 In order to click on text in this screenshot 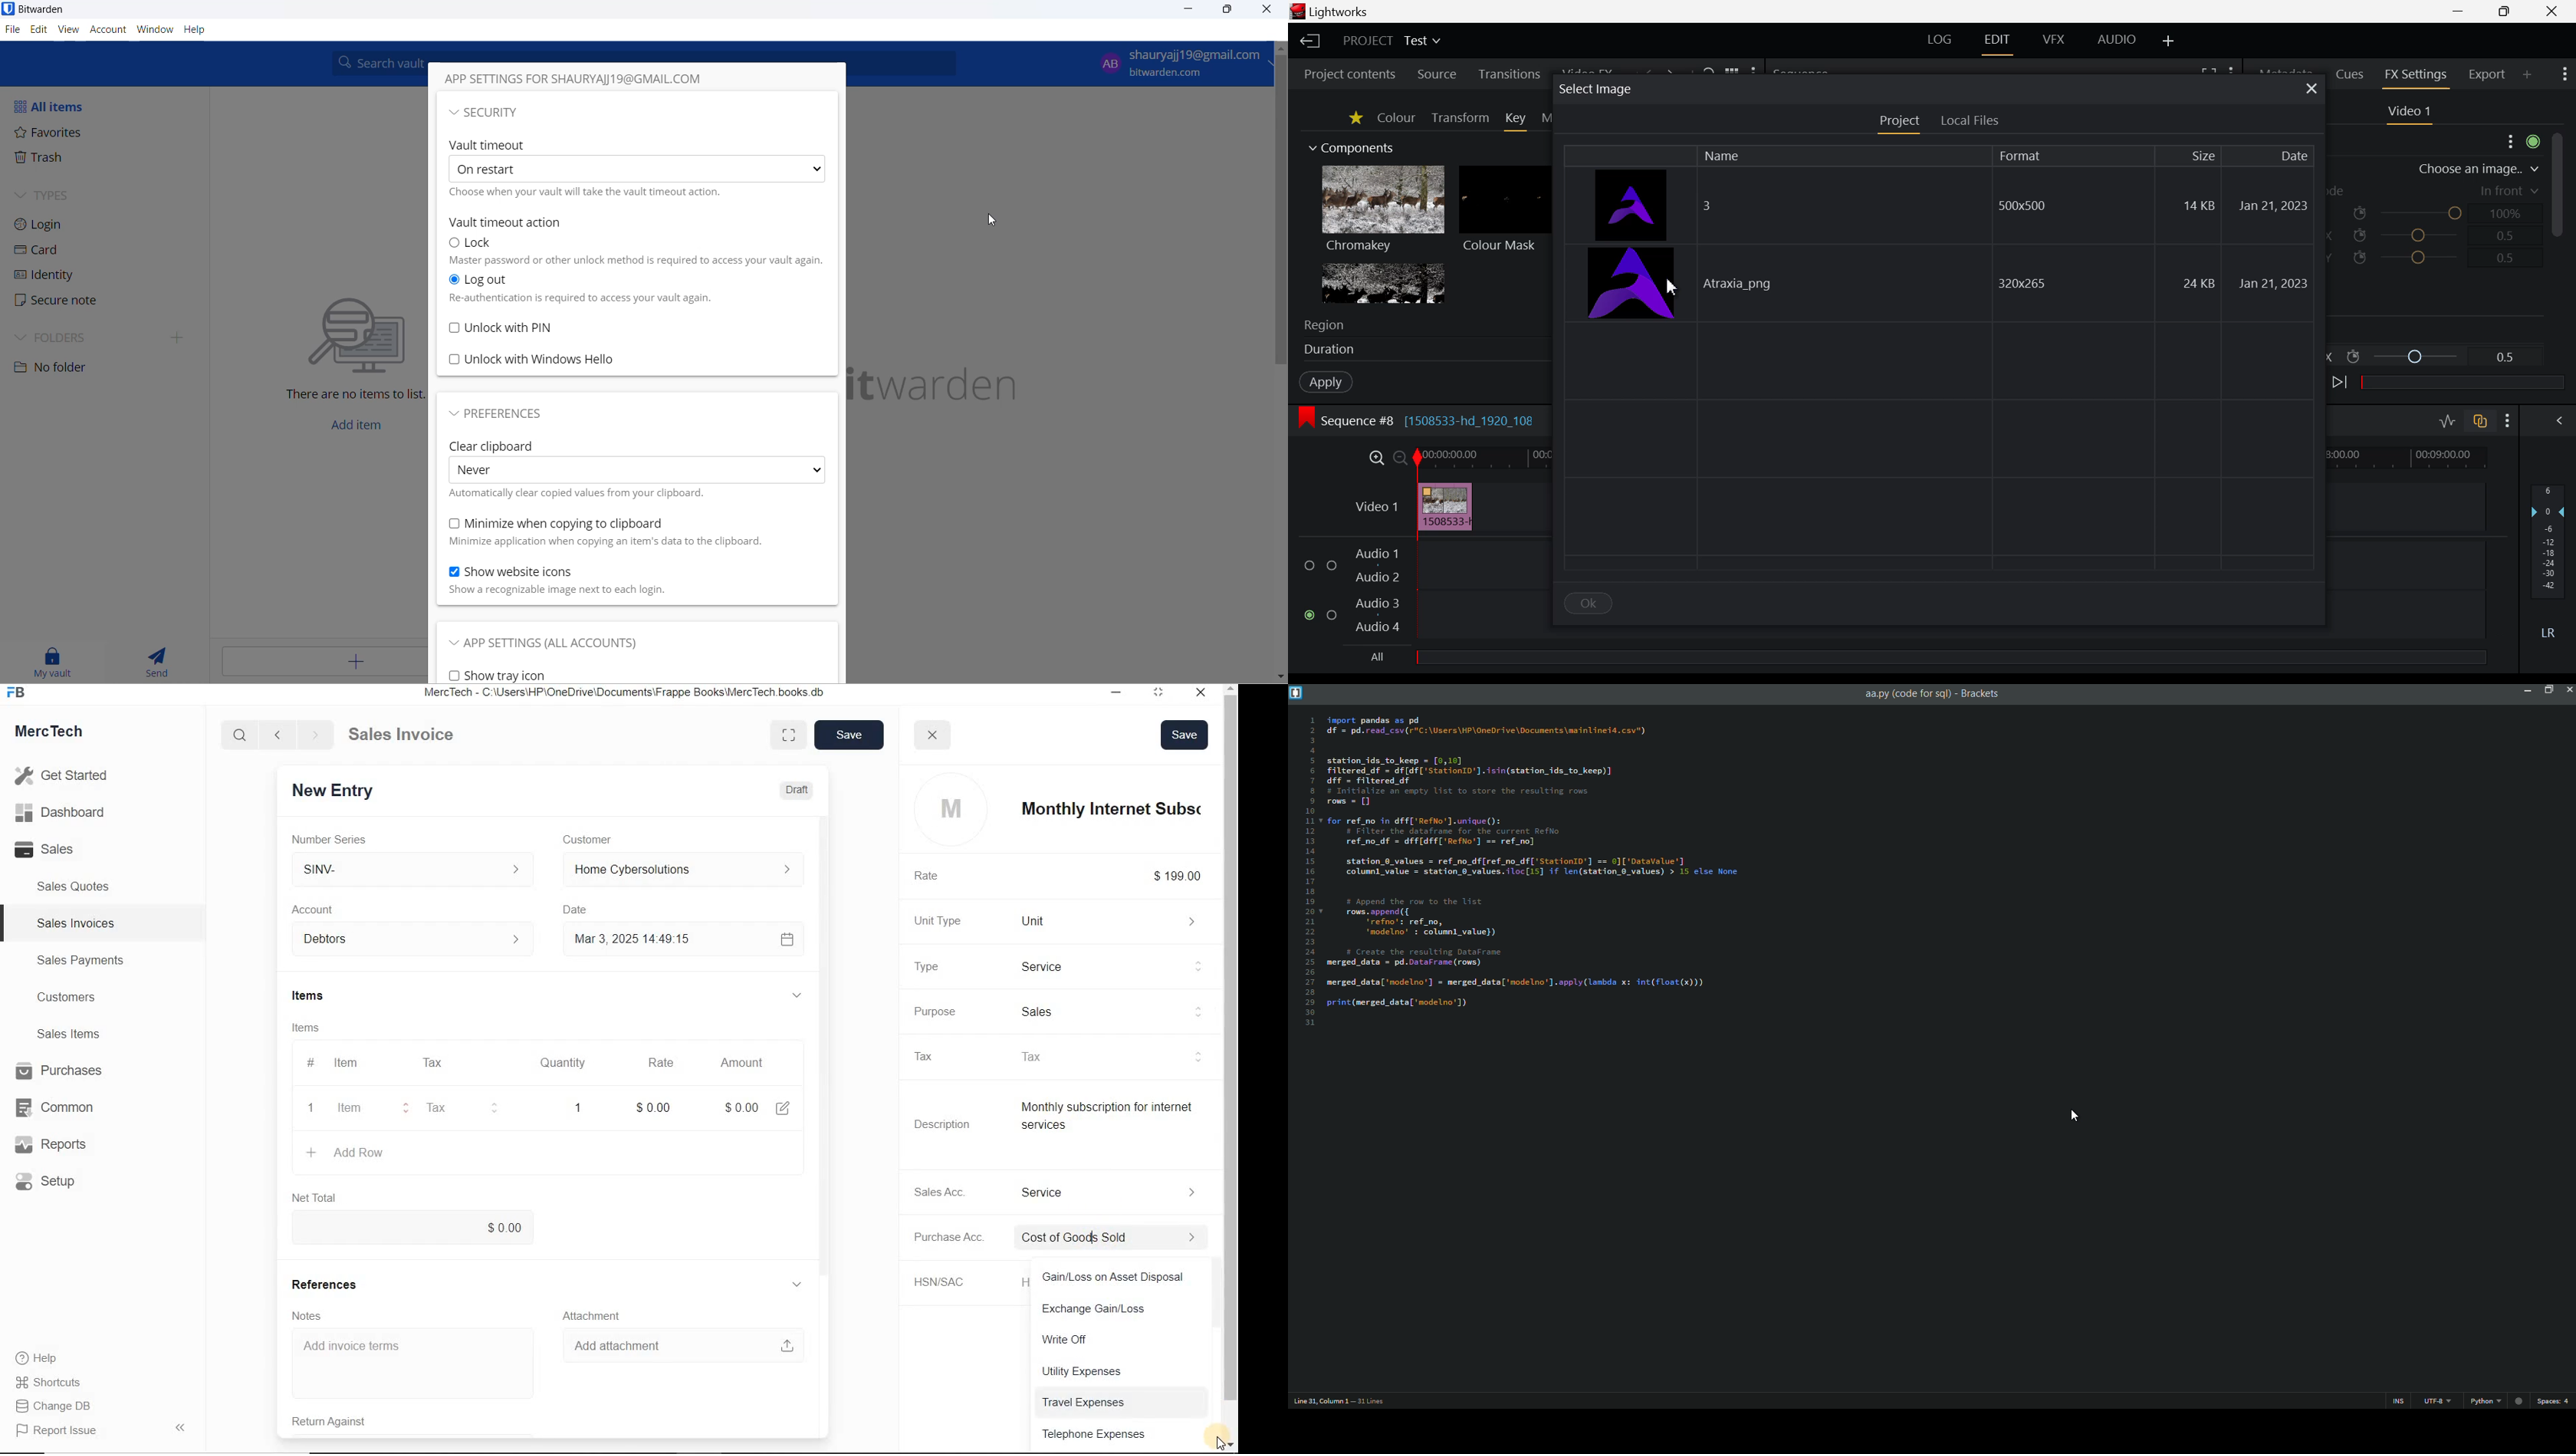, I will do `click(577, 299)`.